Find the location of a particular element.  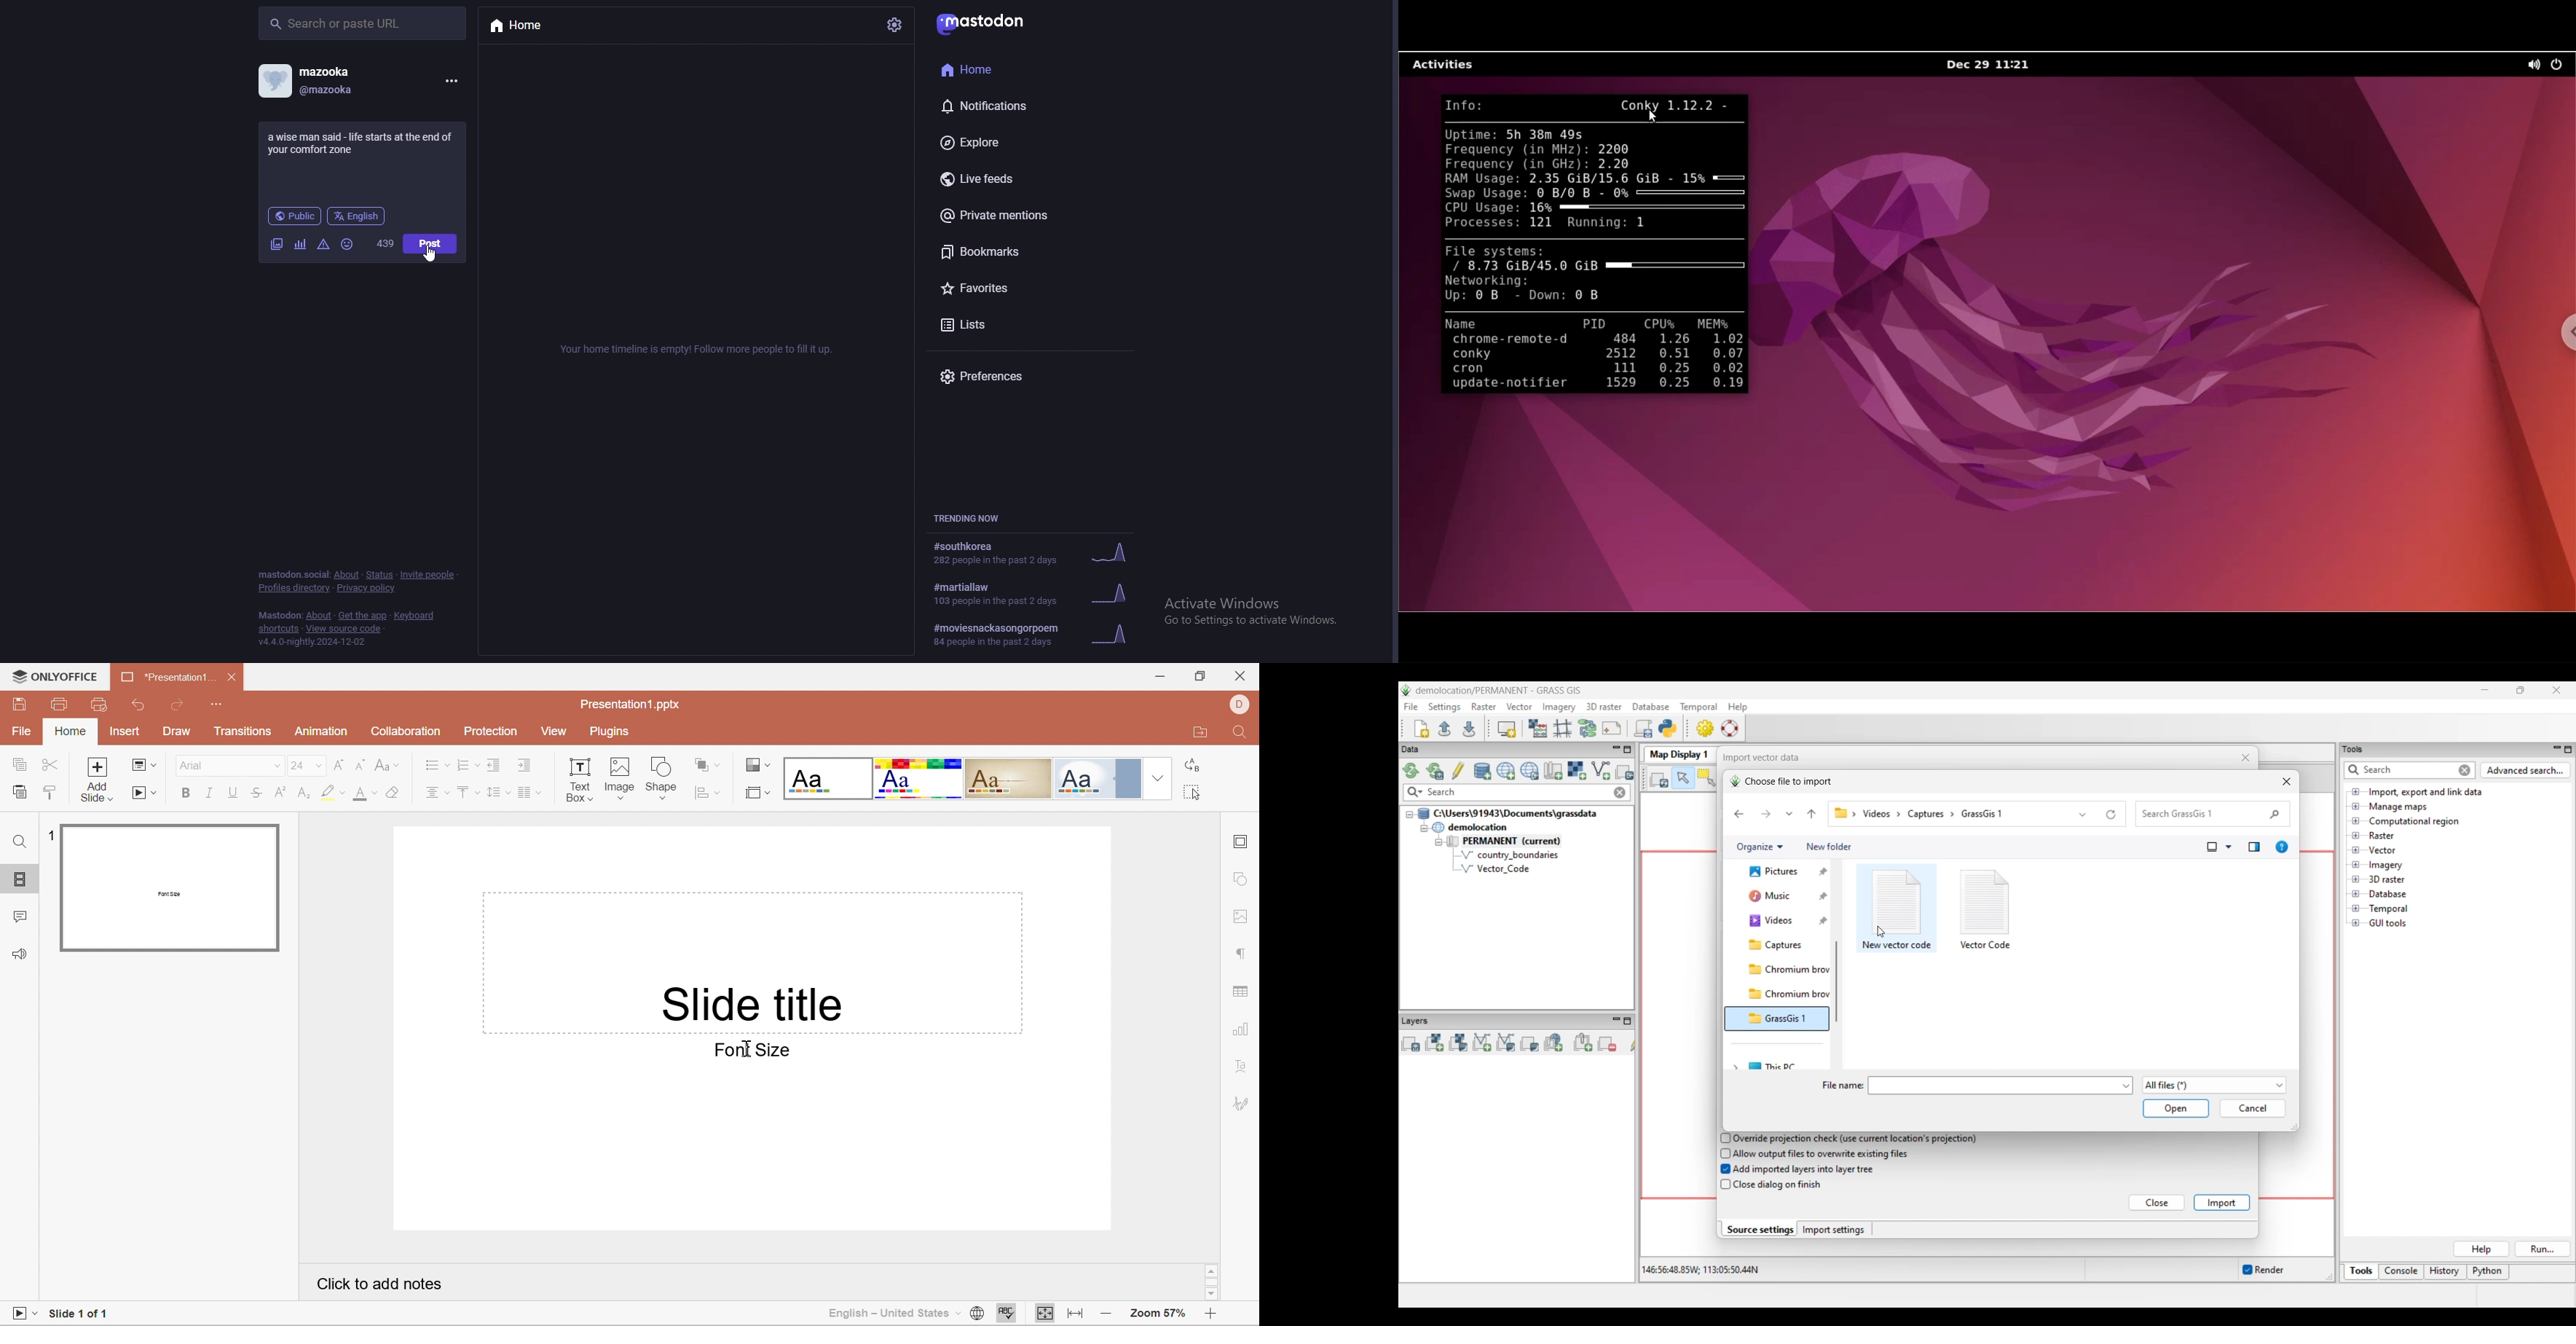

Cut is located at coordinates (52, 767).